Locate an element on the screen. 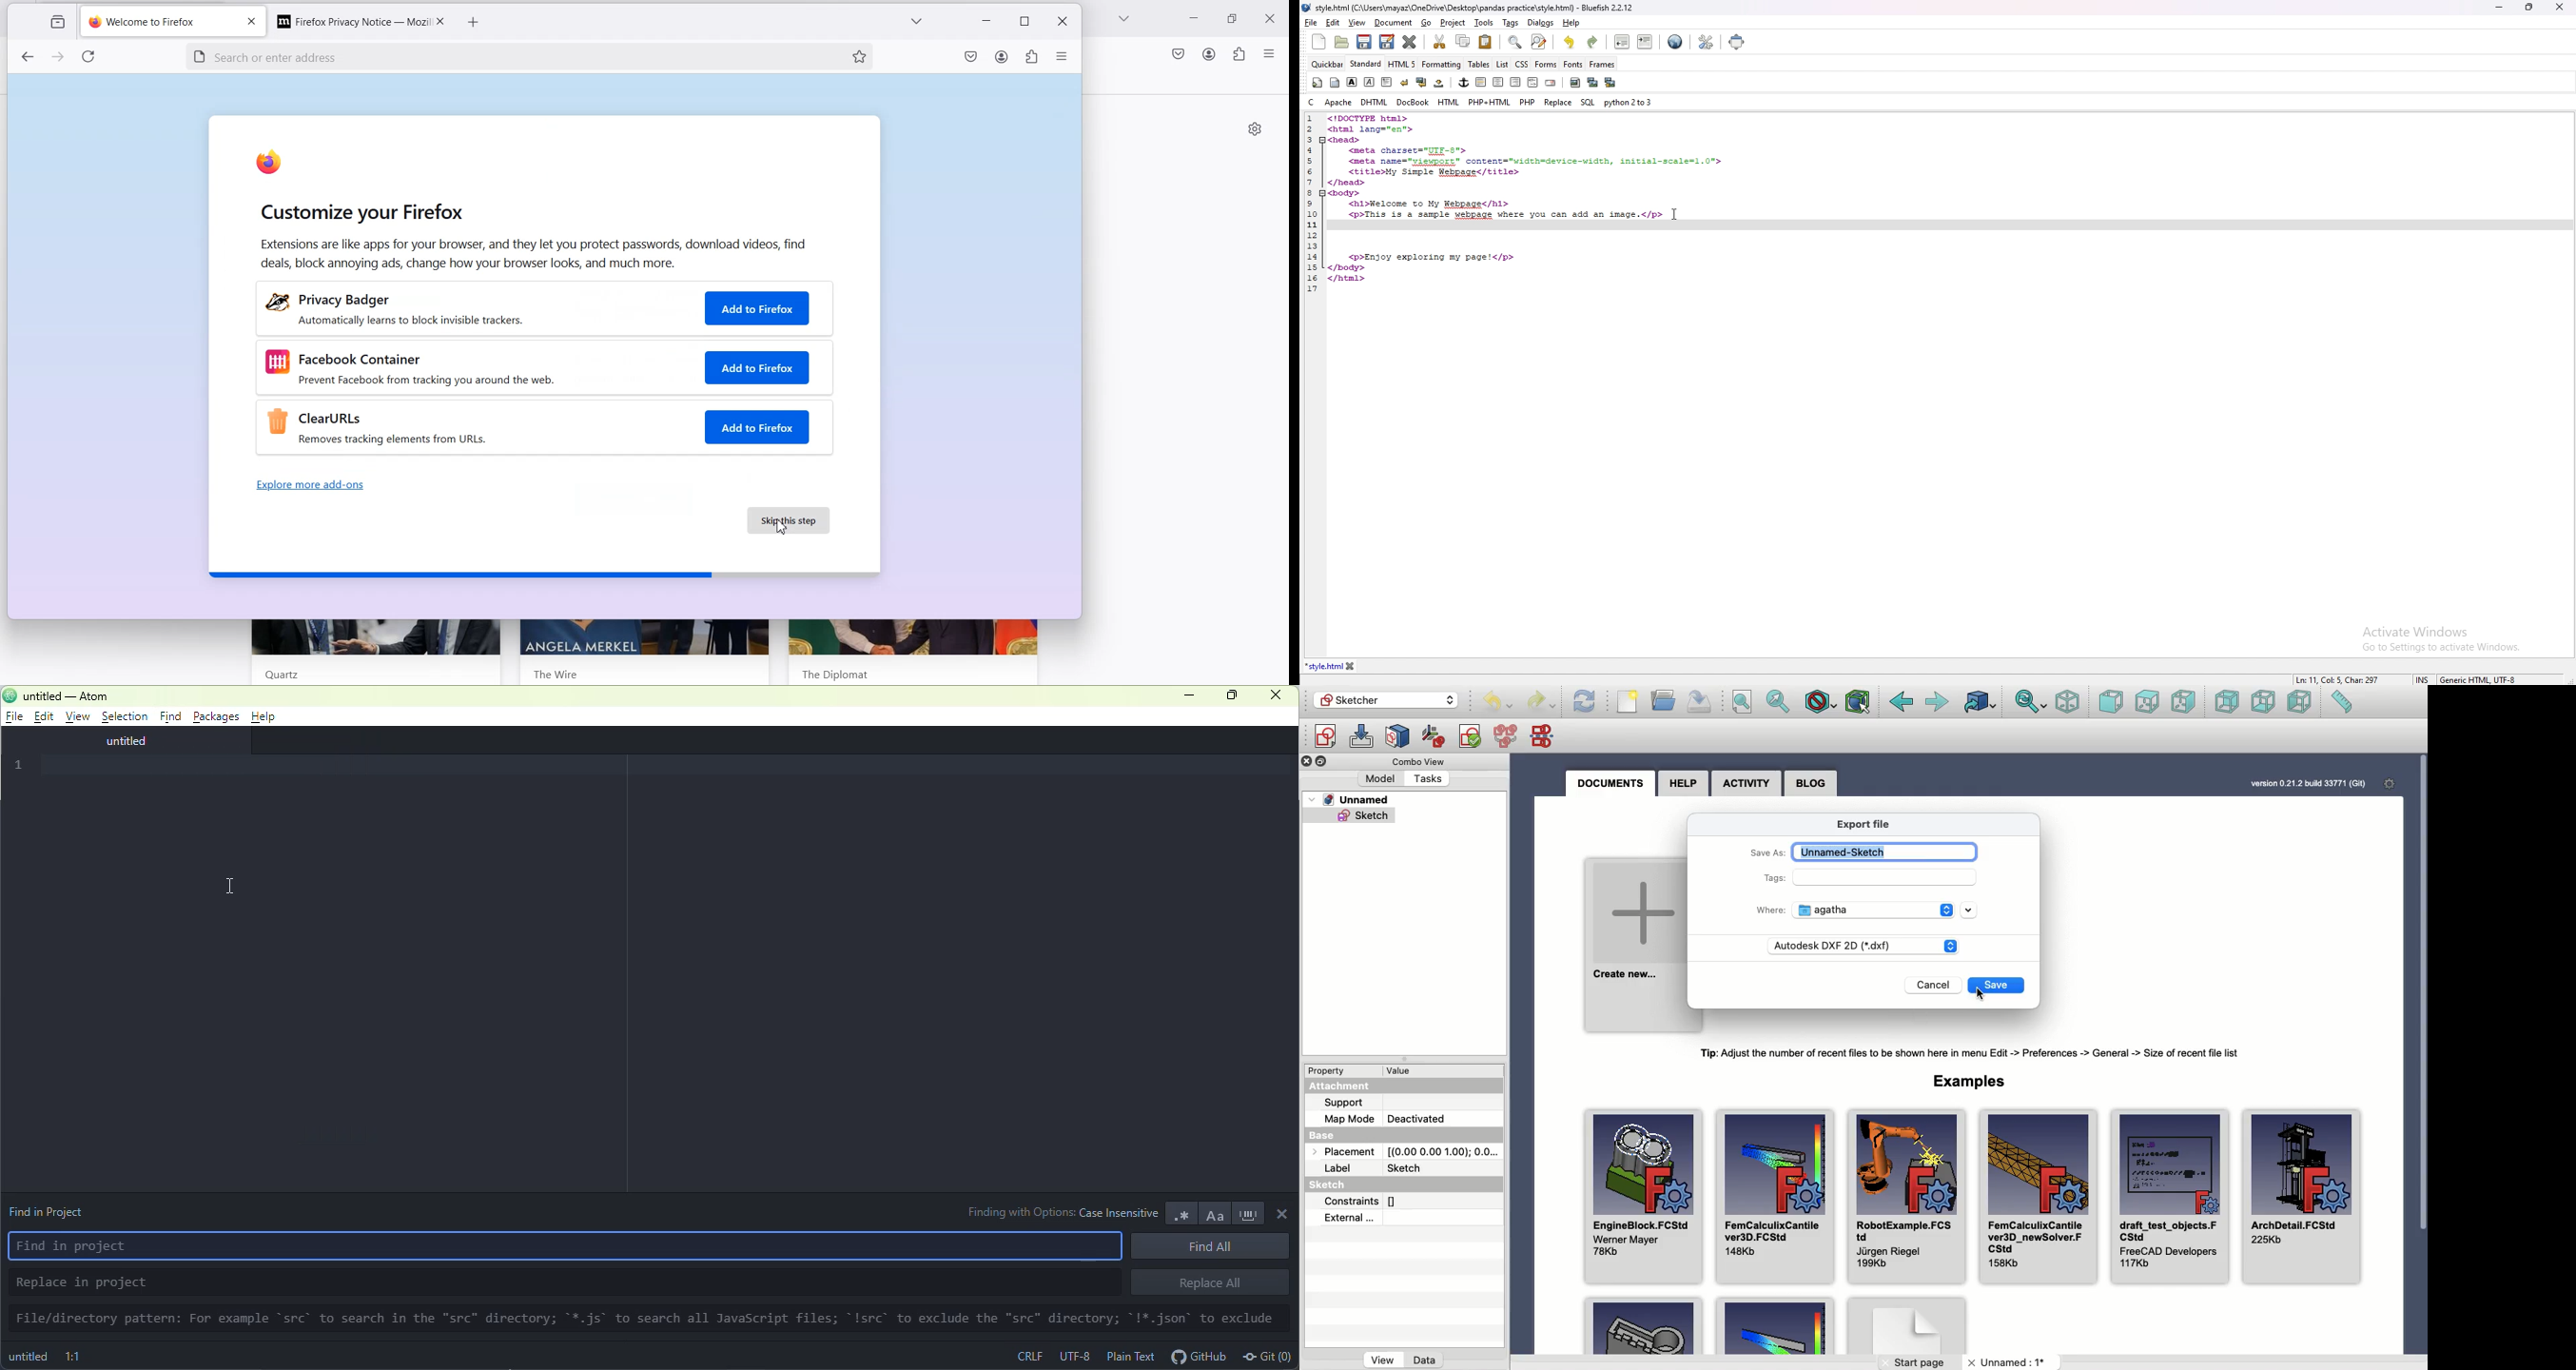 This screenshot has height=1372, width=2576. Horizontal bar displaying completion status is located at coordinates (543, 574).